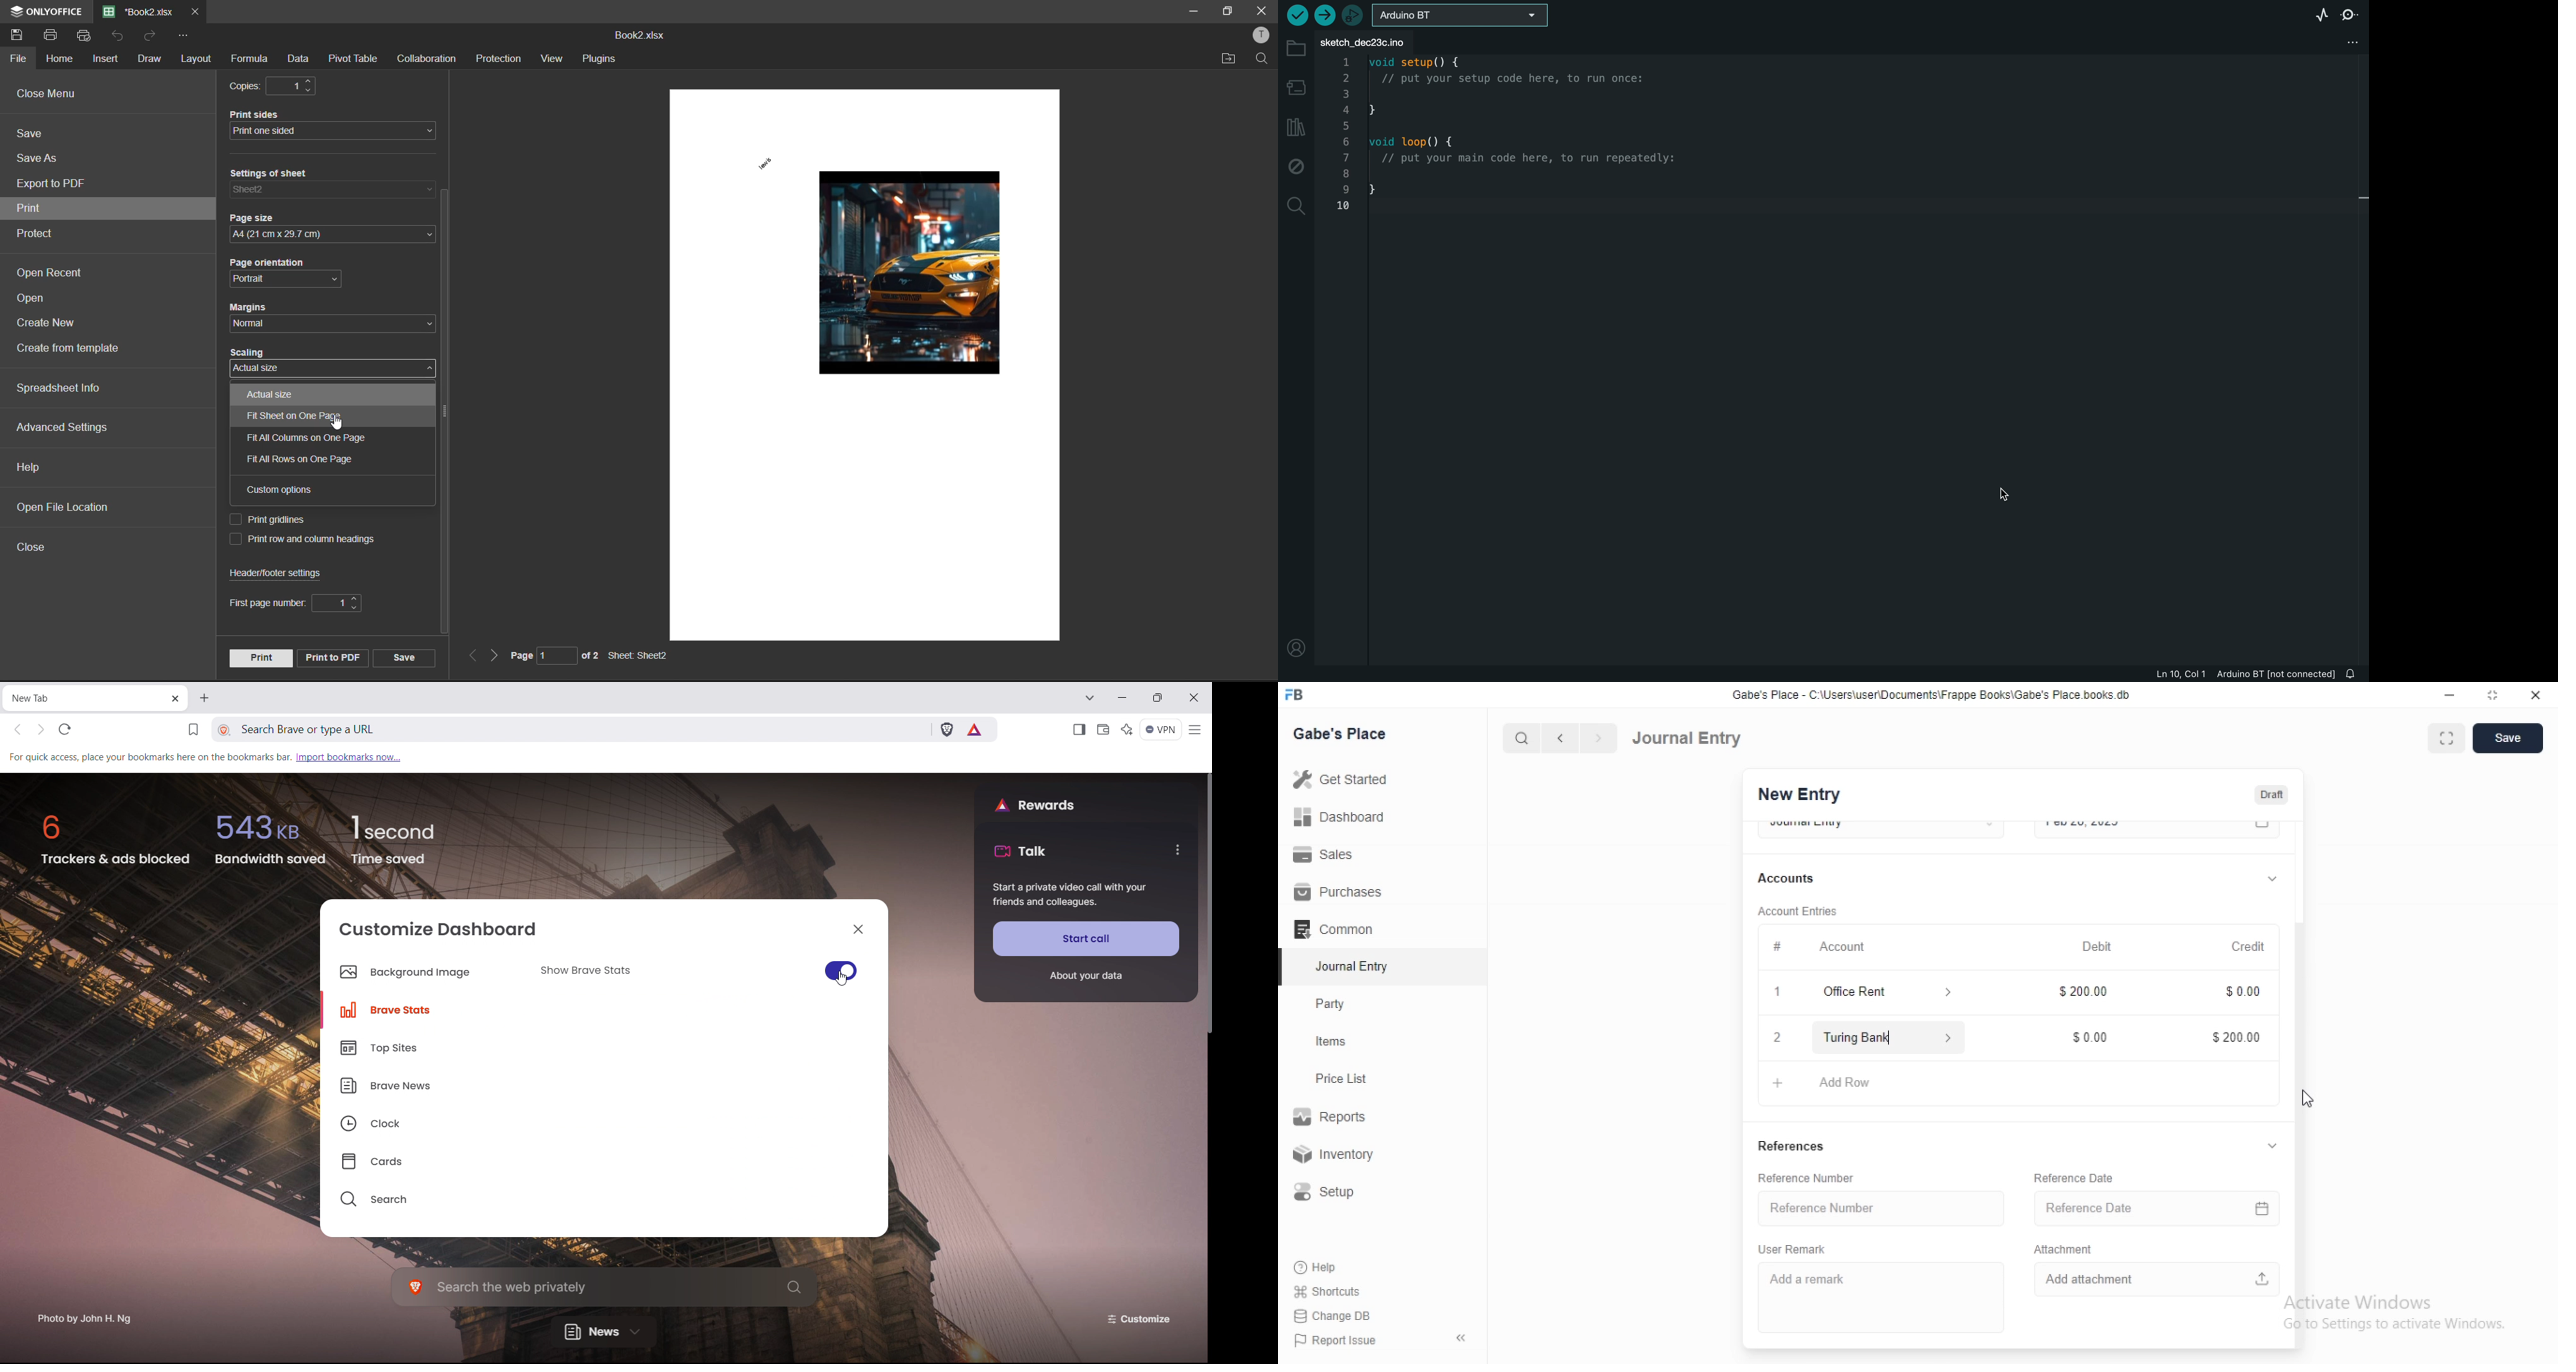 Image resolution: width=2576 pixels, height=1372 pixels. What do you see at coordinates (1559, 738) in the screenshot?
I see `backward` at bounding box center [1559, 738].